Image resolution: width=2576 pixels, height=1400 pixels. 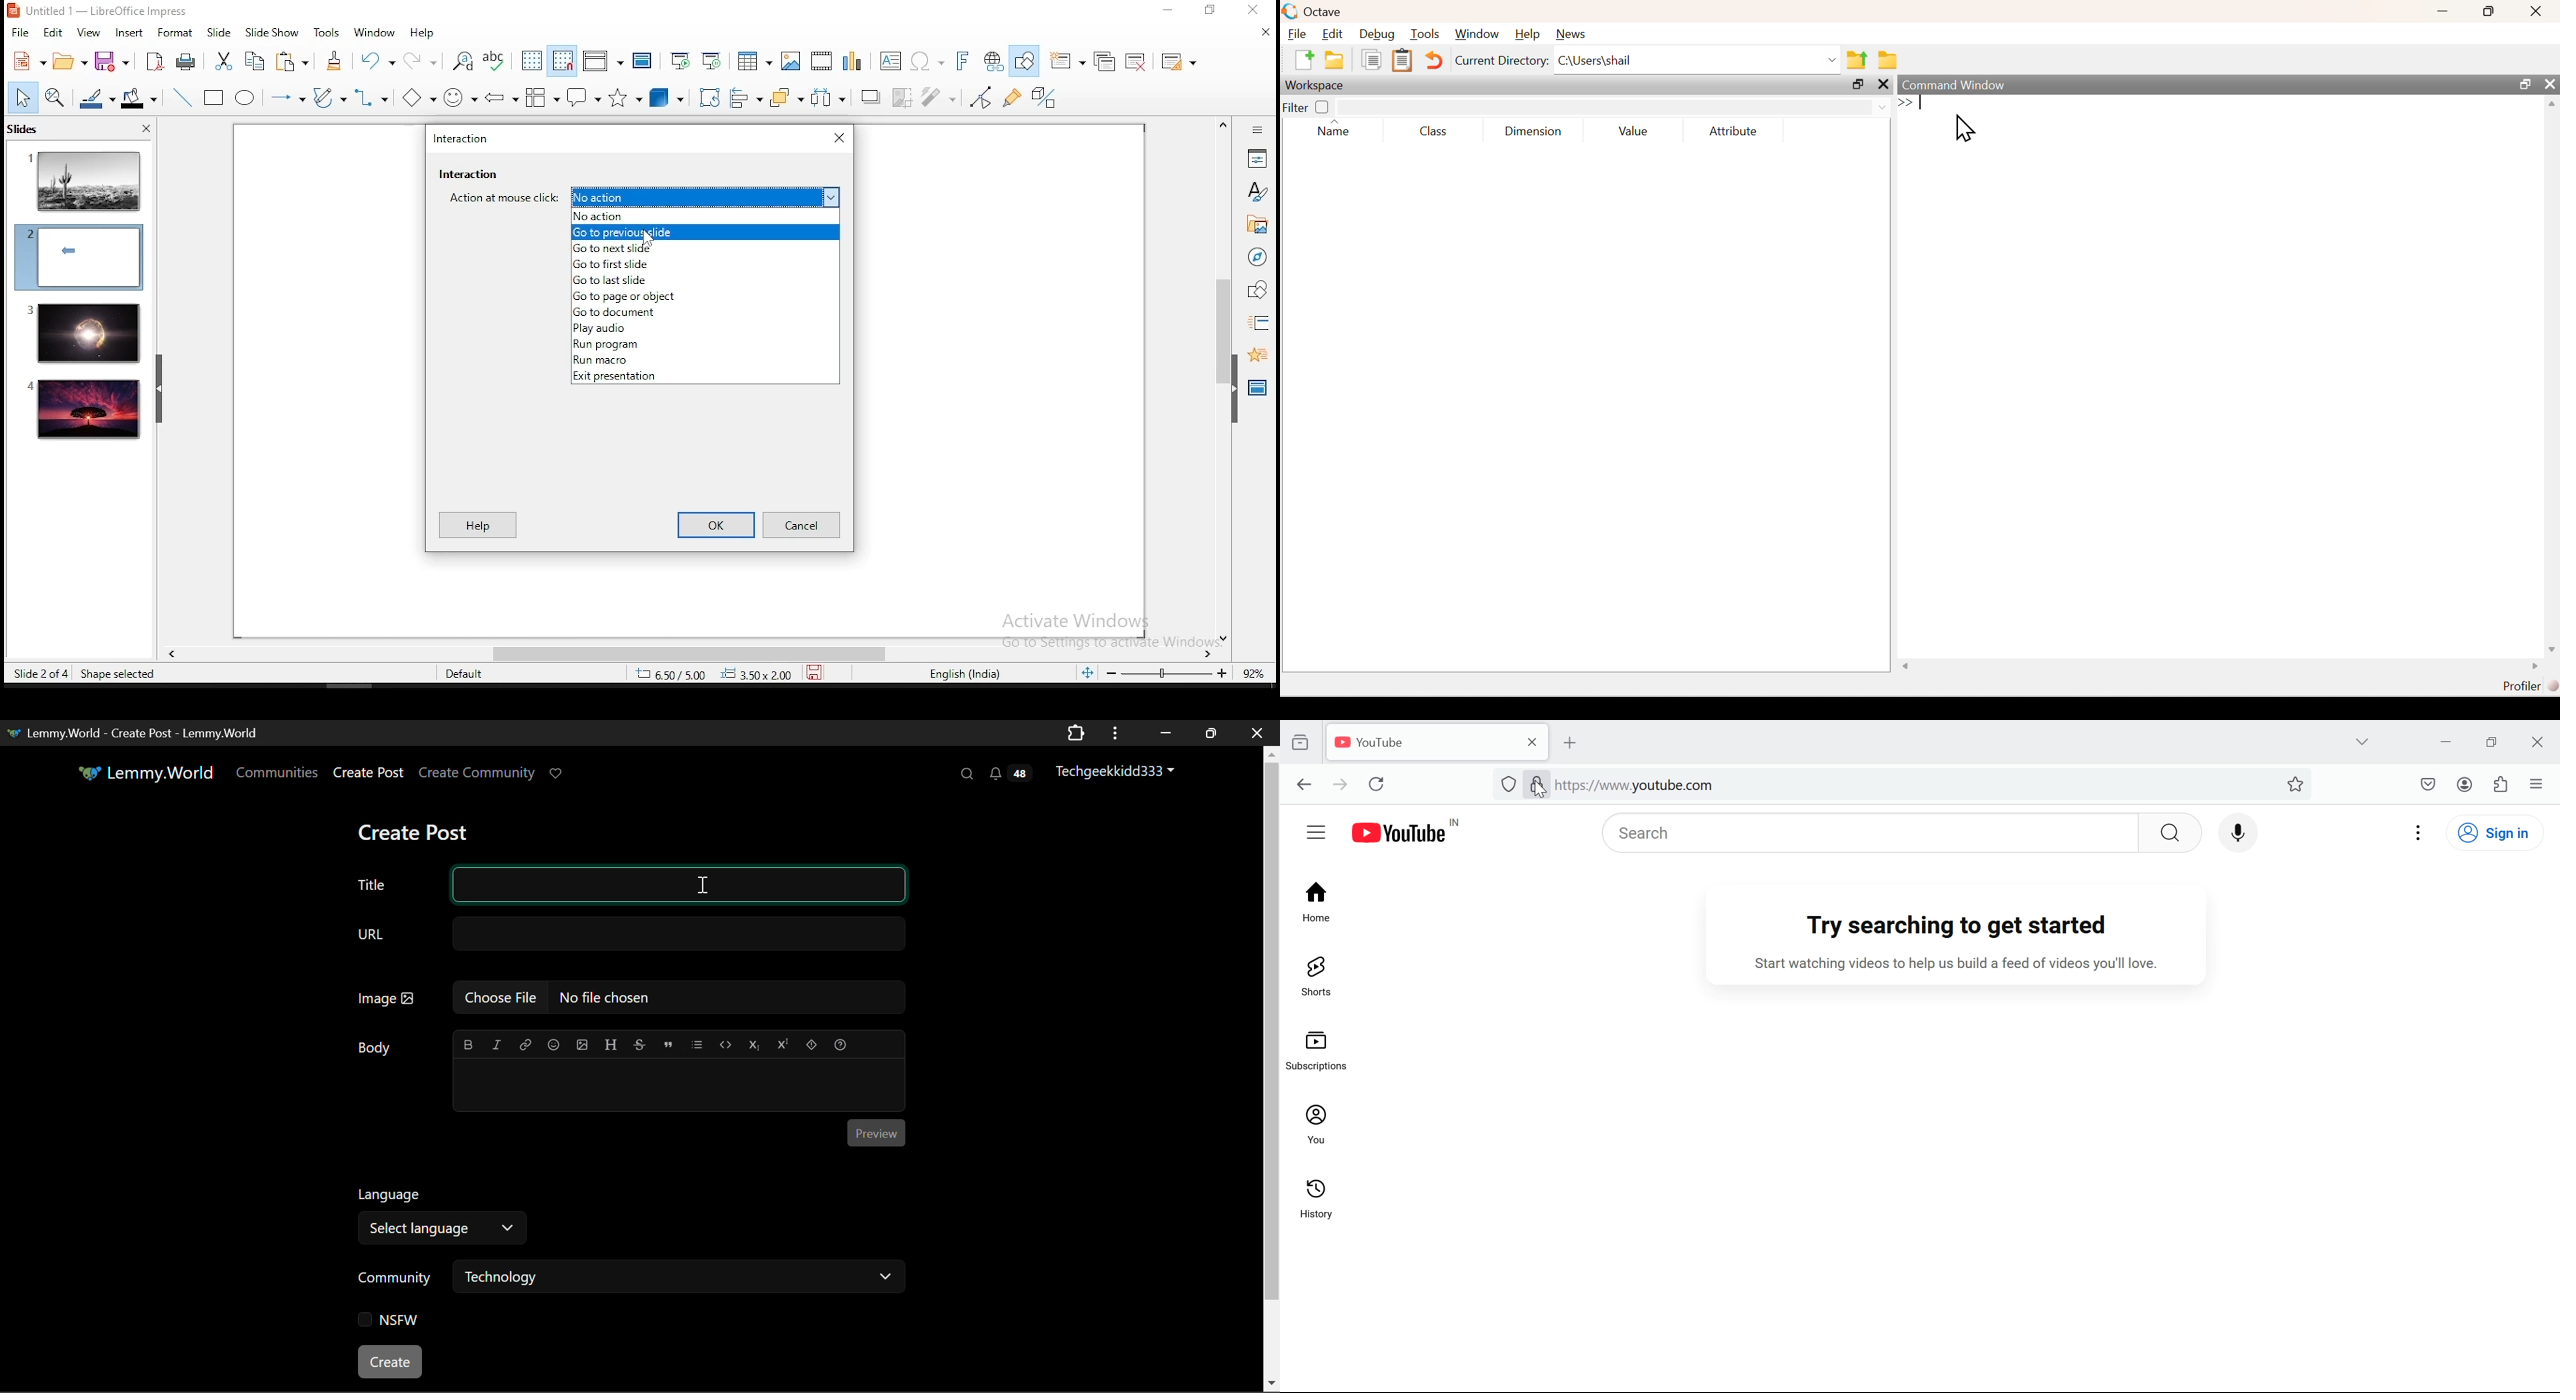 I want to click on Insert Image Field, so click(x=631, y=997).